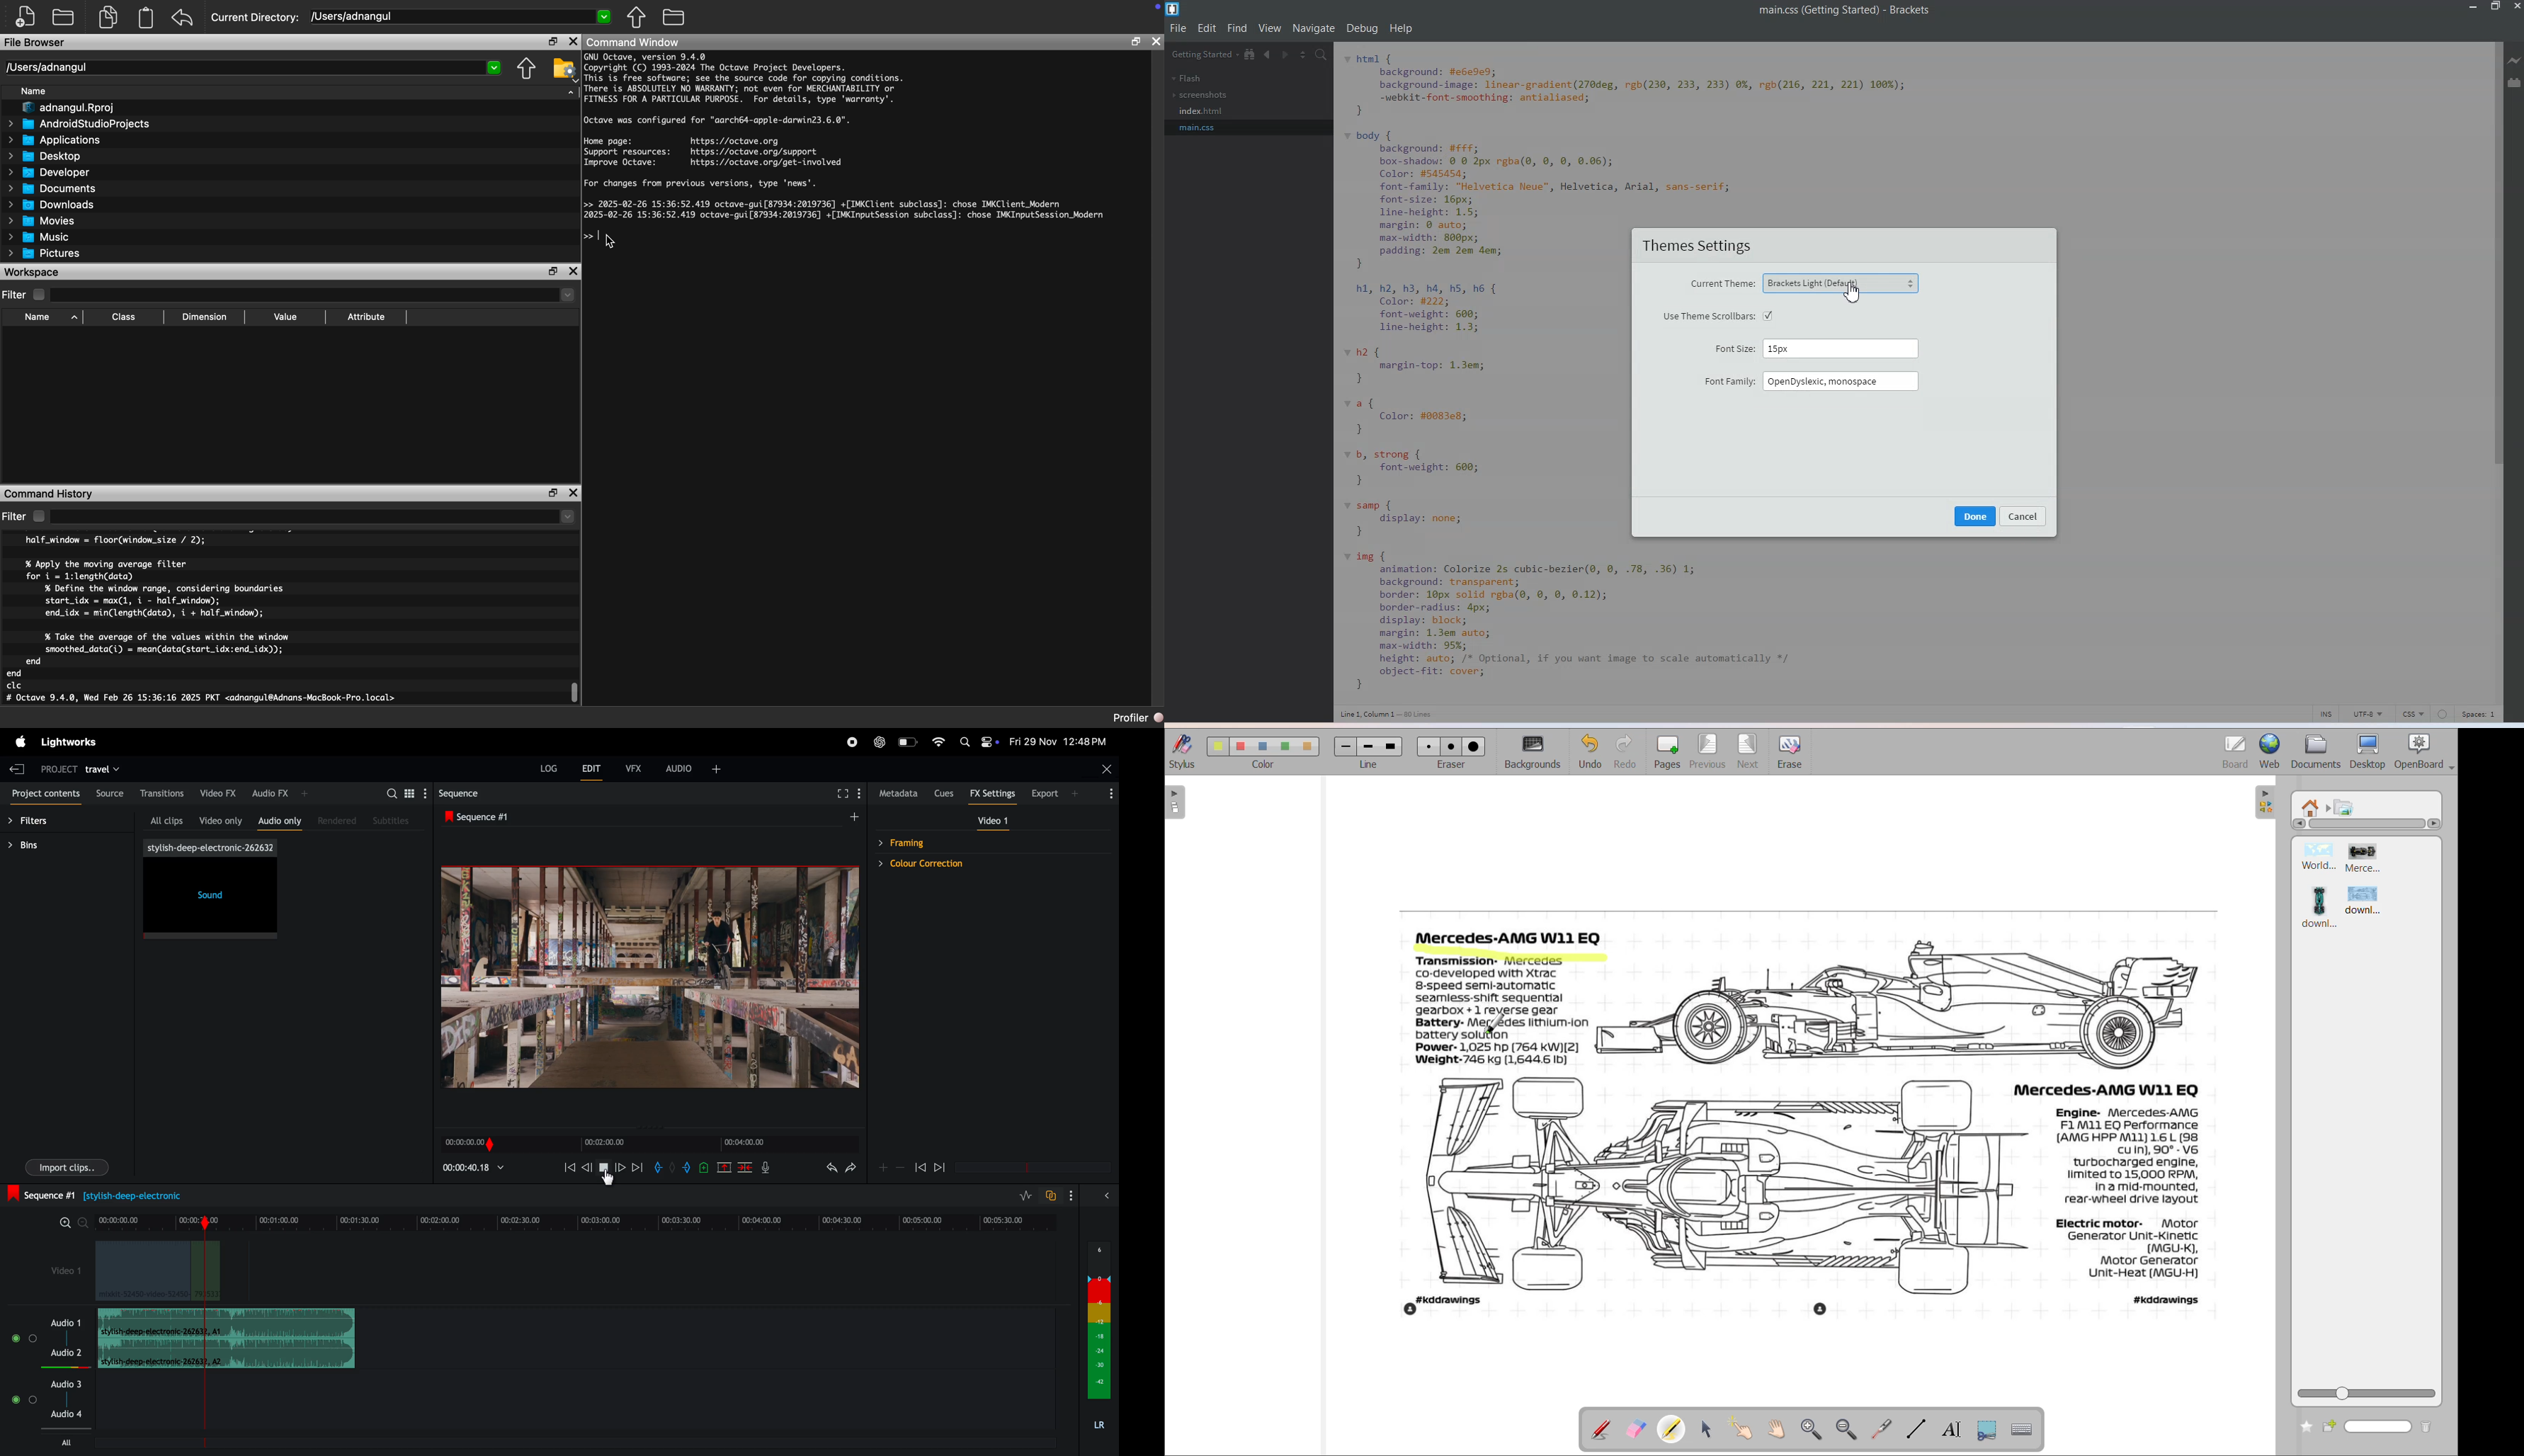 The width and height of the screenshot is (2548, 1456). What do you see at coordinates (71, 742) in the screenshot?
I see `light works` at bounding box center [71, 742].